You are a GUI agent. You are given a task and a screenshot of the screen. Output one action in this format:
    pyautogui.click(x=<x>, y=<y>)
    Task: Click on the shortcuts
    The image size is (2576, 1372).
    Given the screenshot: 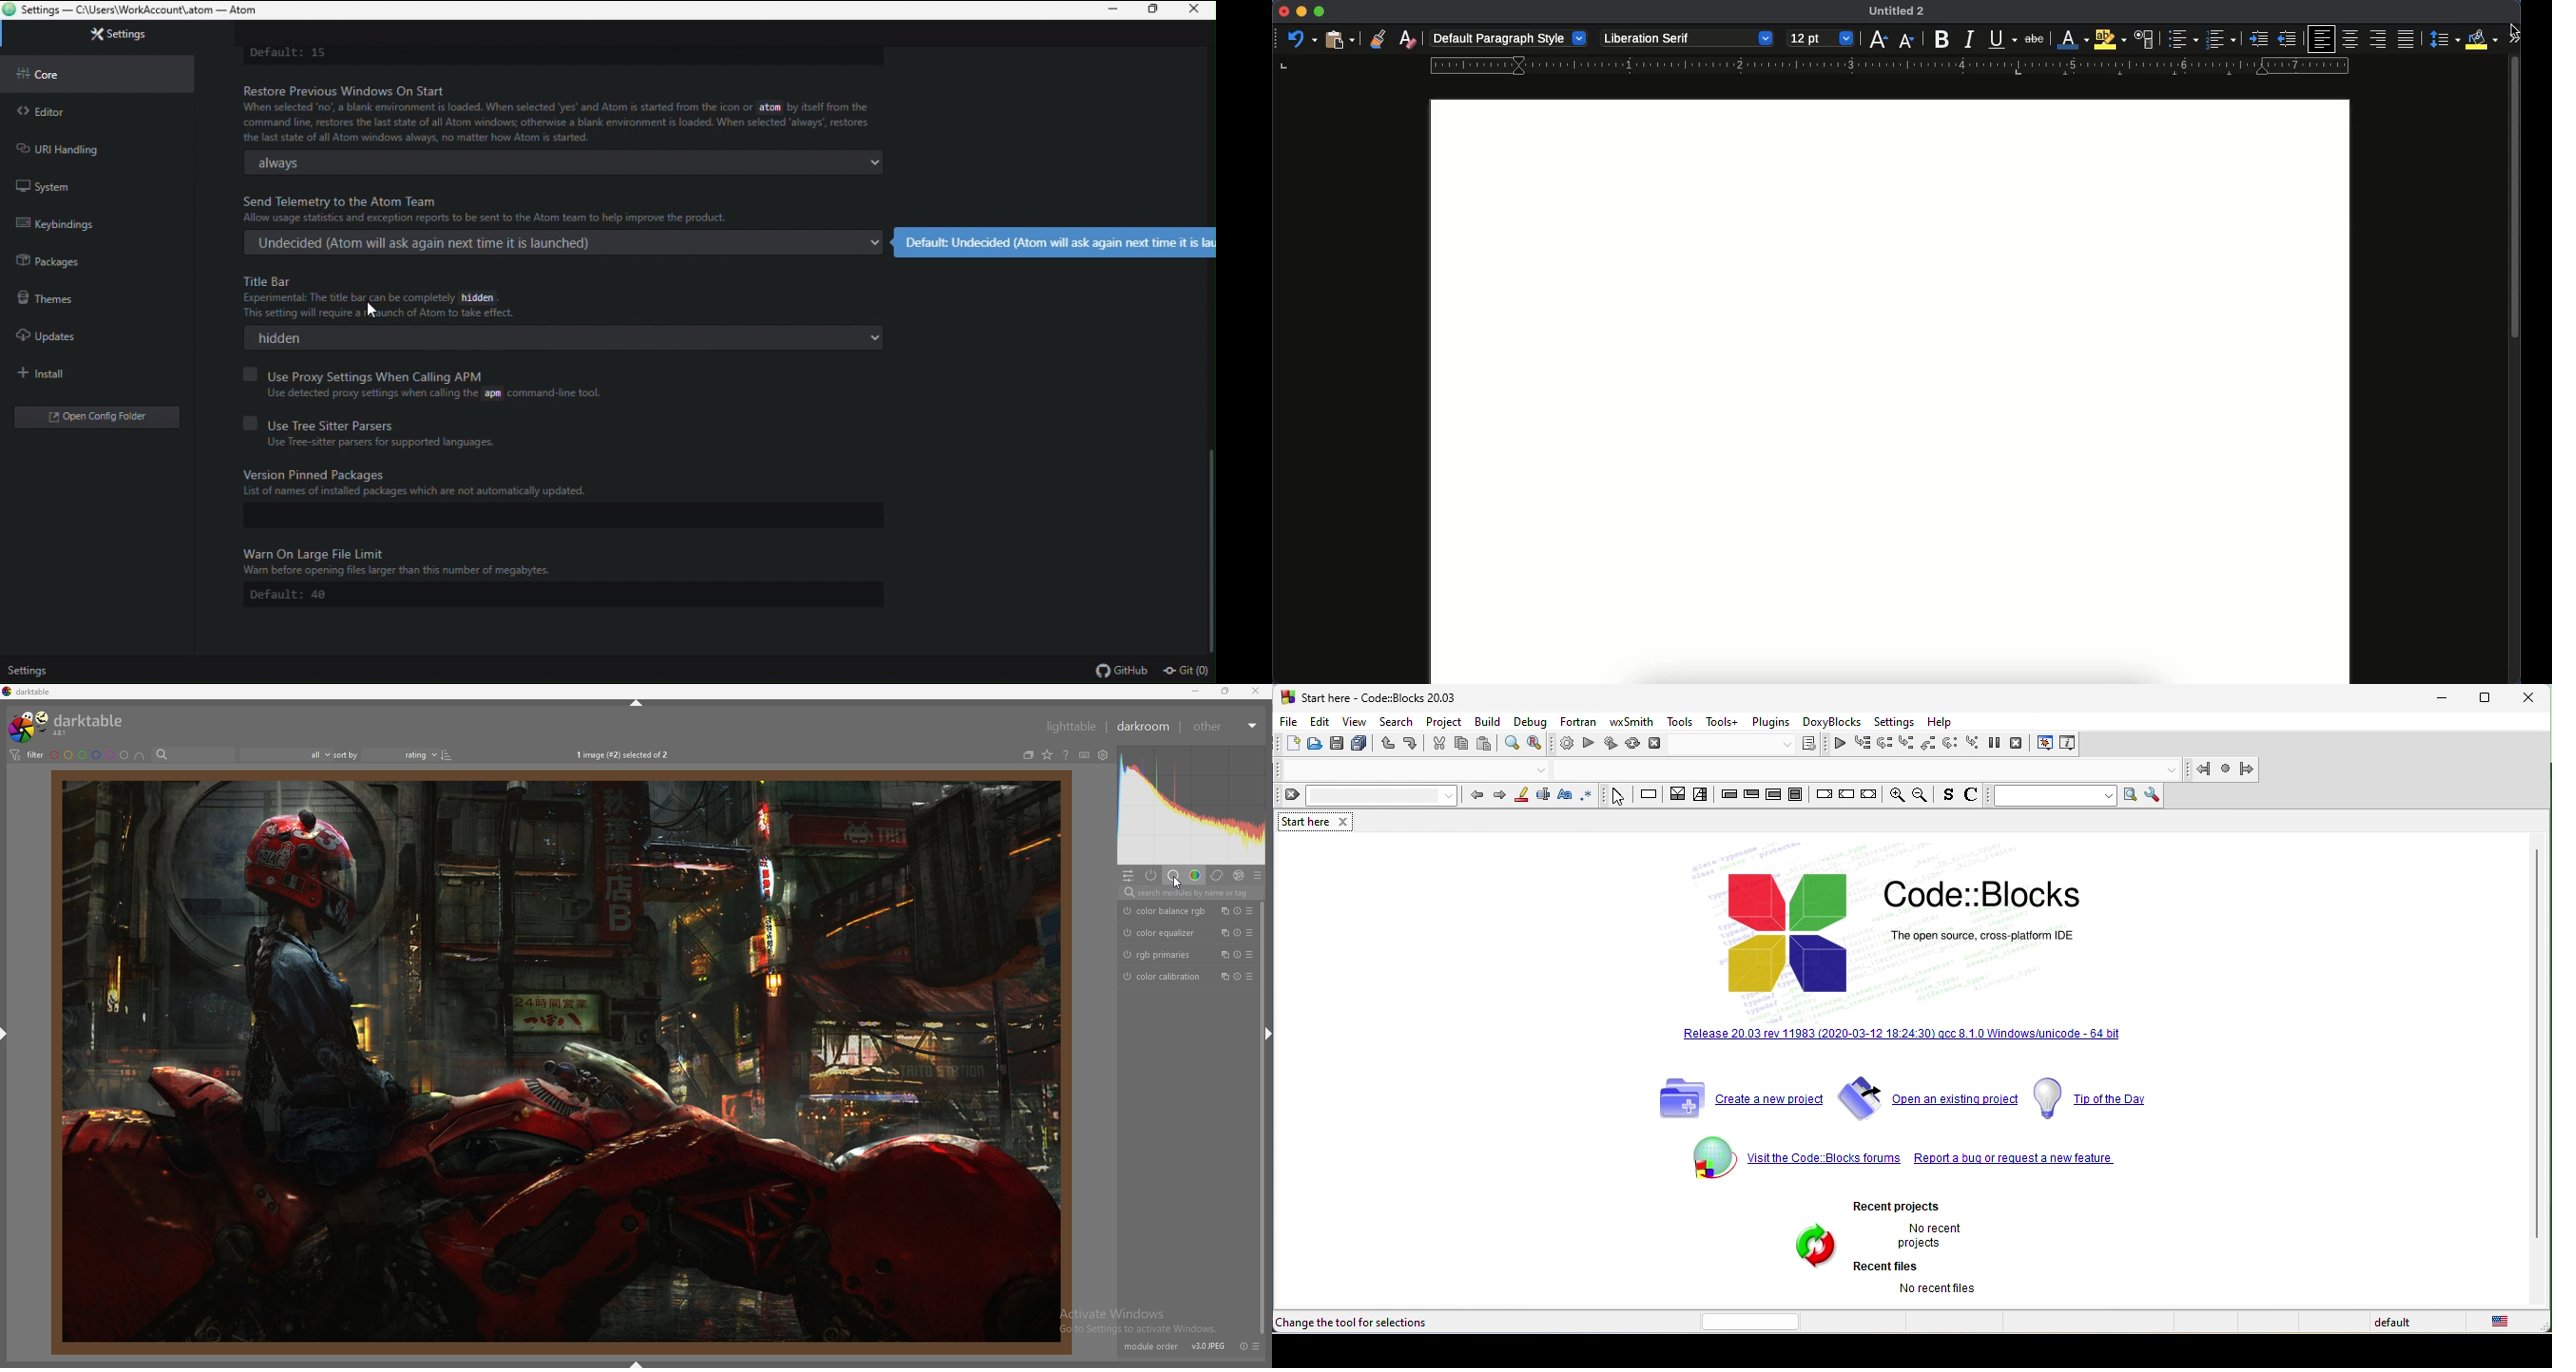 What is the action you would take?
    pyautogui.click(x=1085, y=755)
    